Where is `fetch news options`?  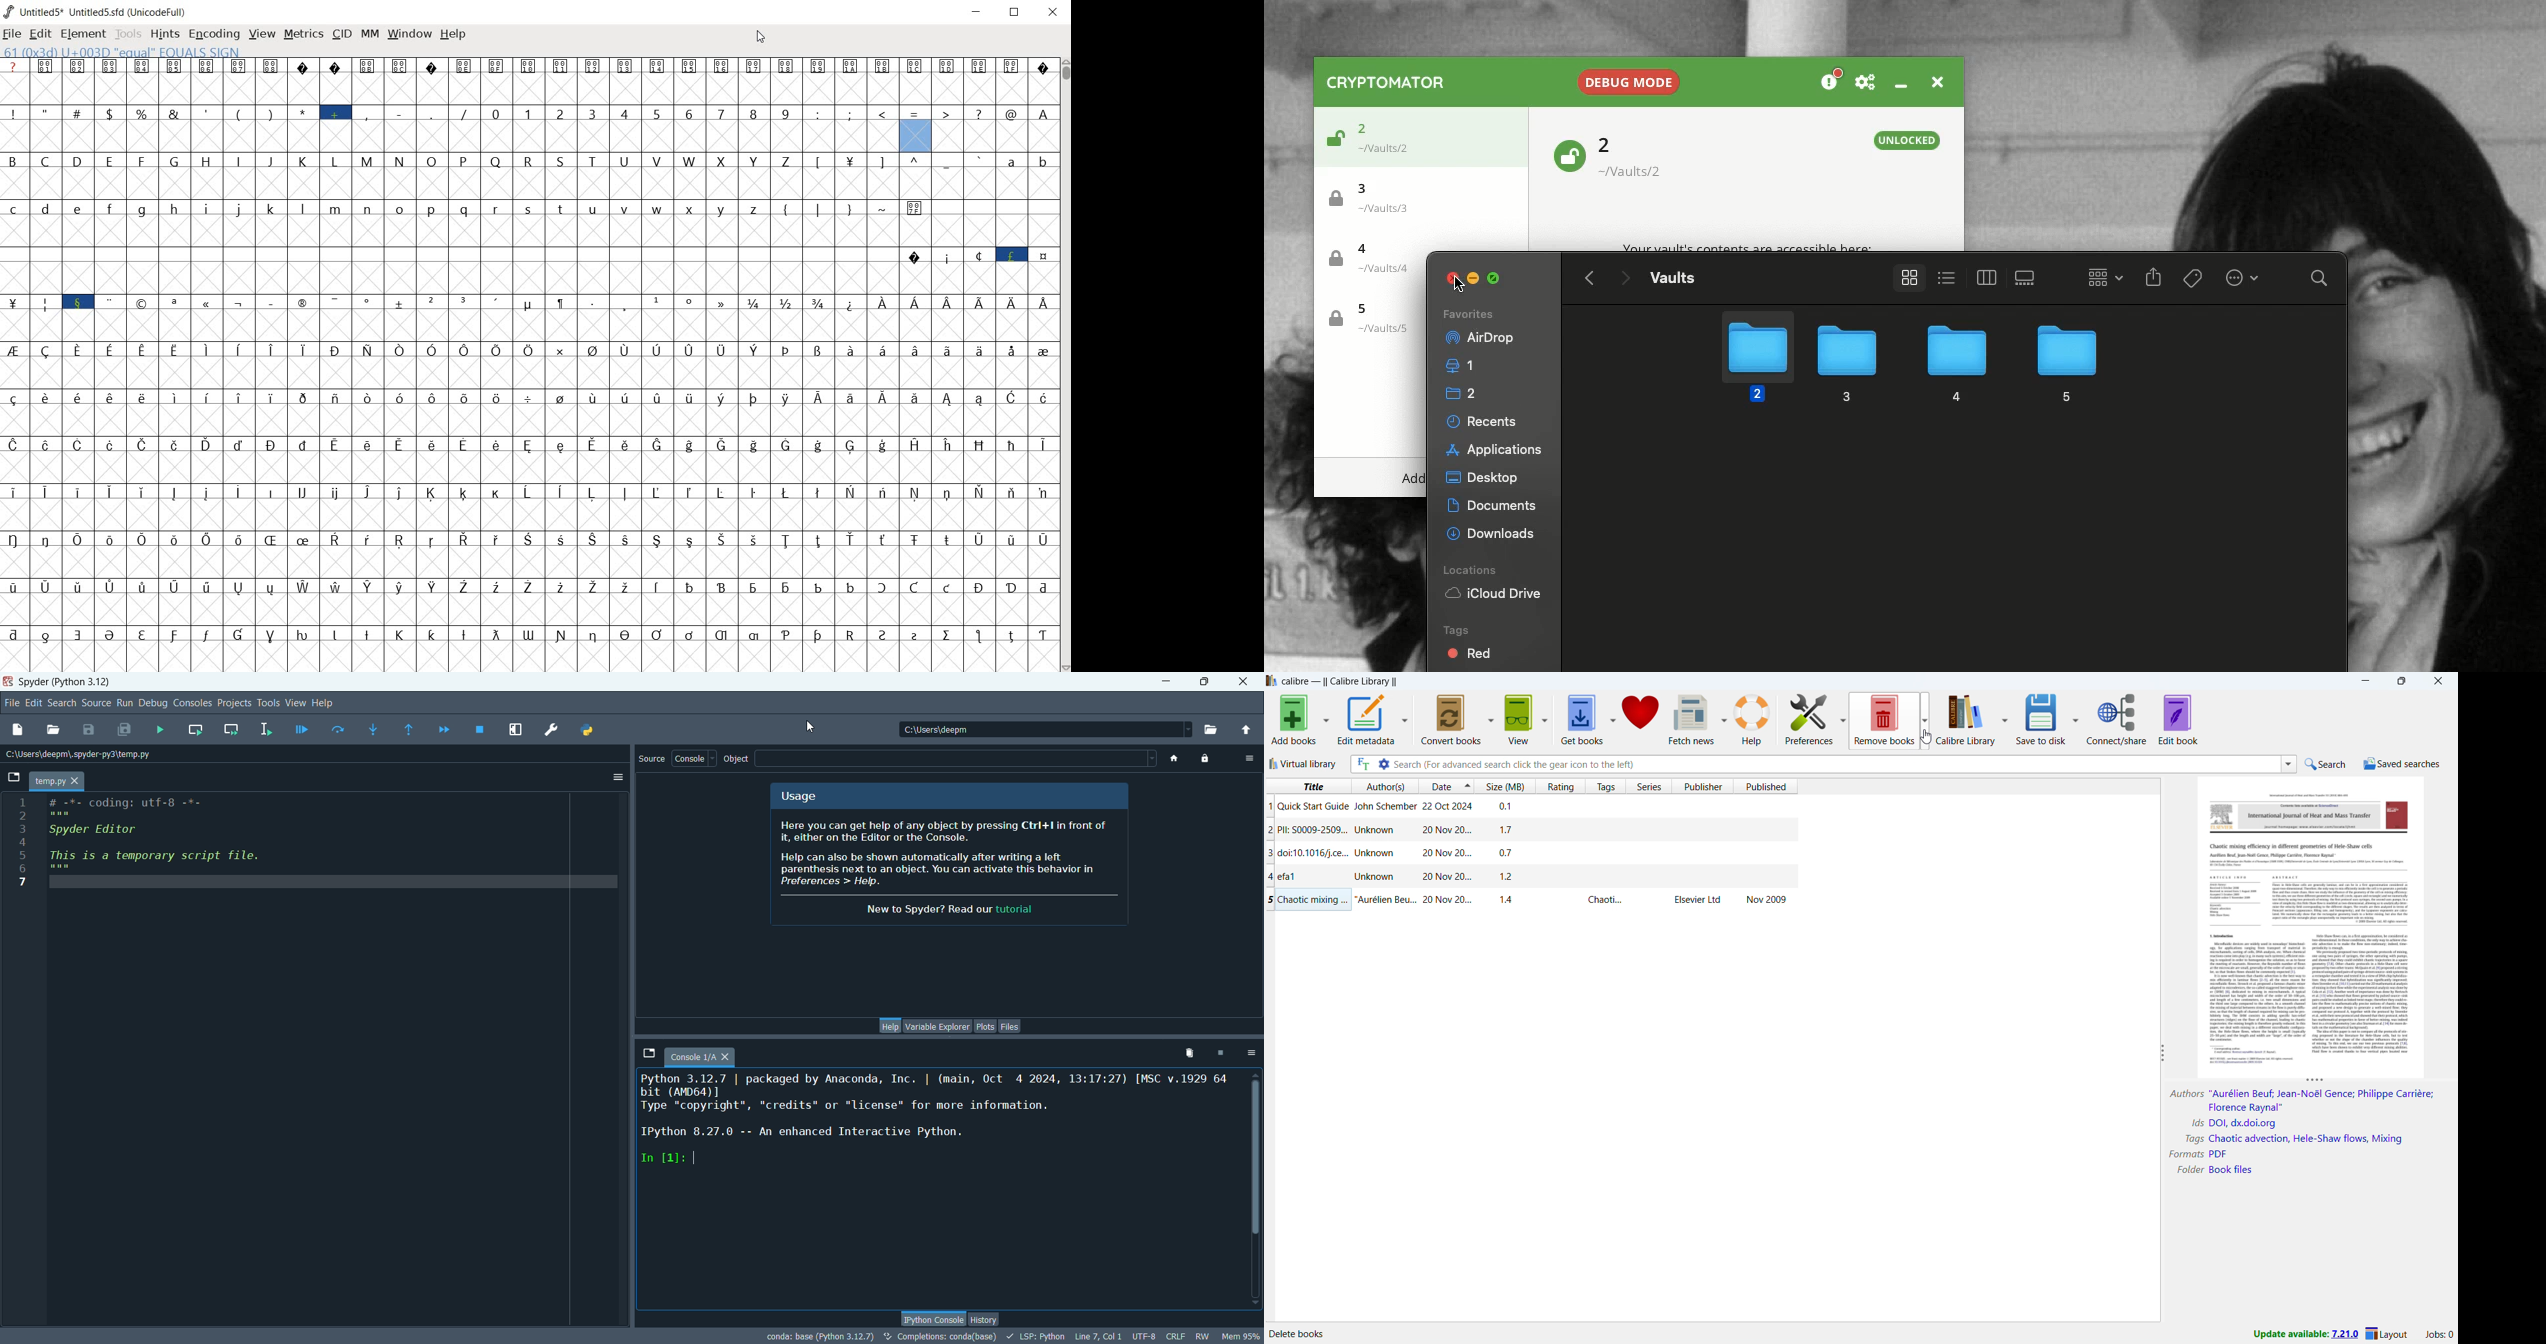 fetch news options is located at coordinates (1724, 720).